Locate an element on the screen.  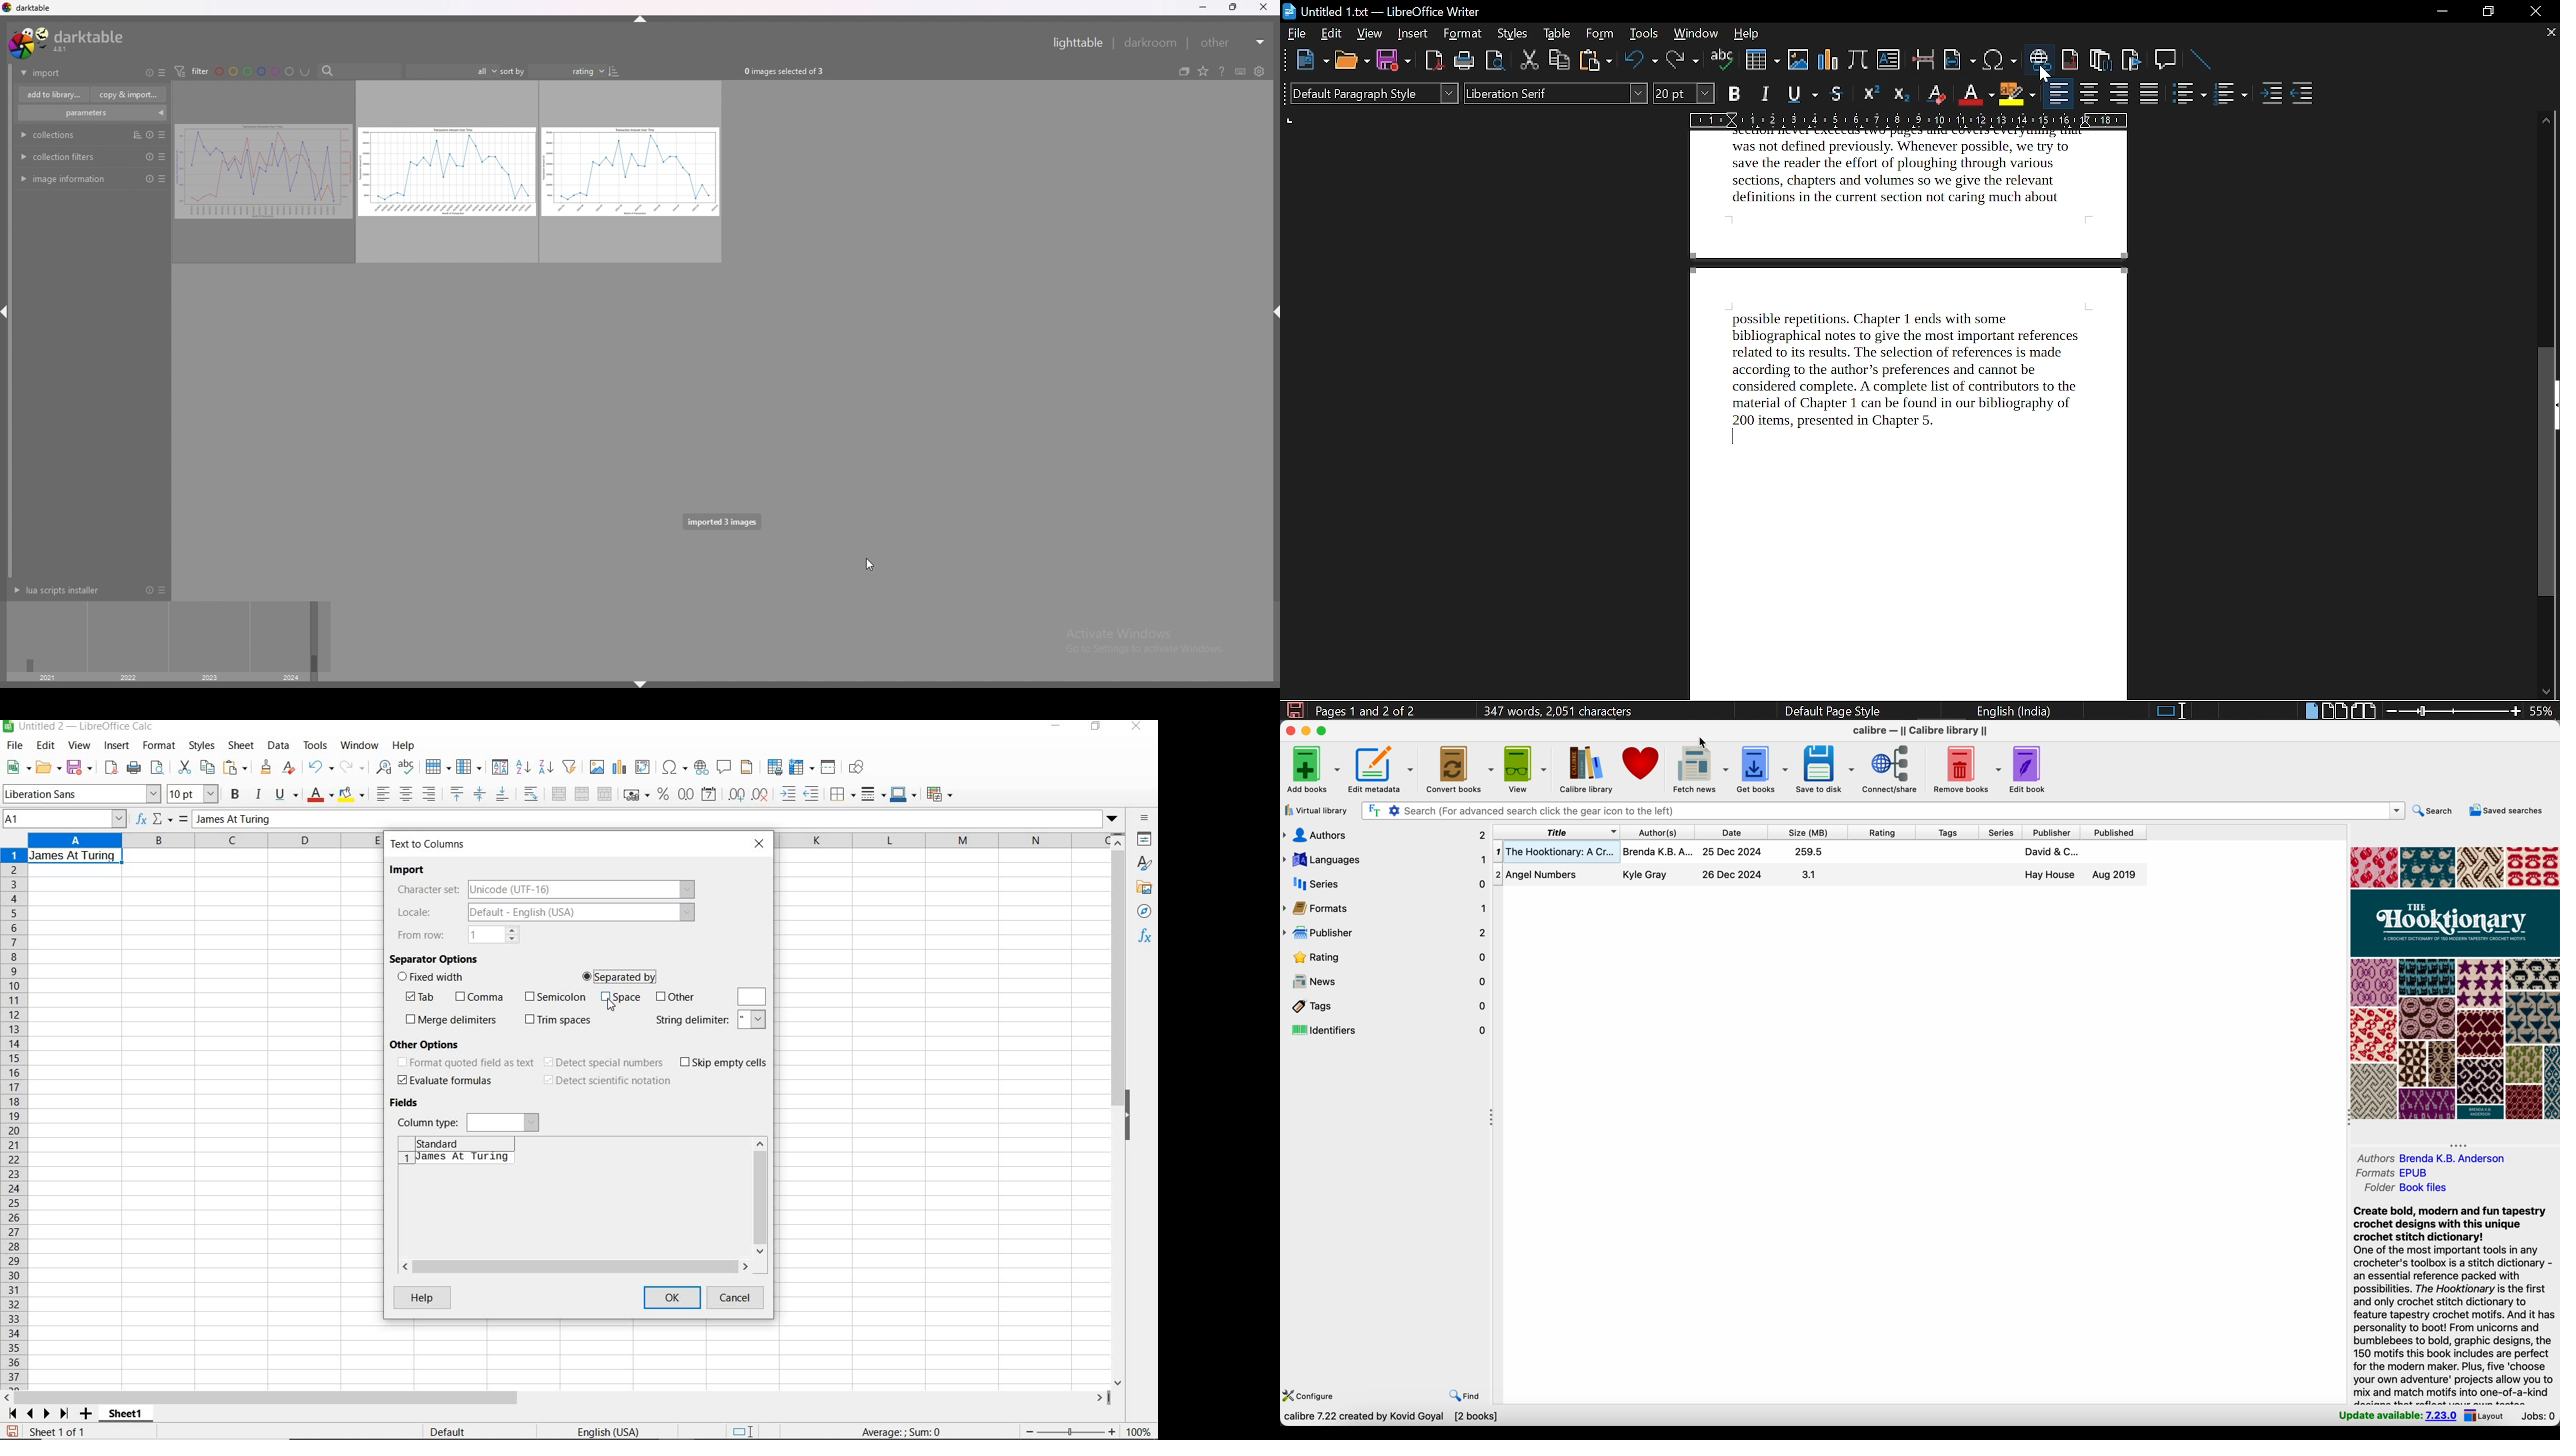
highlight is located at coordinates (2017, 93).